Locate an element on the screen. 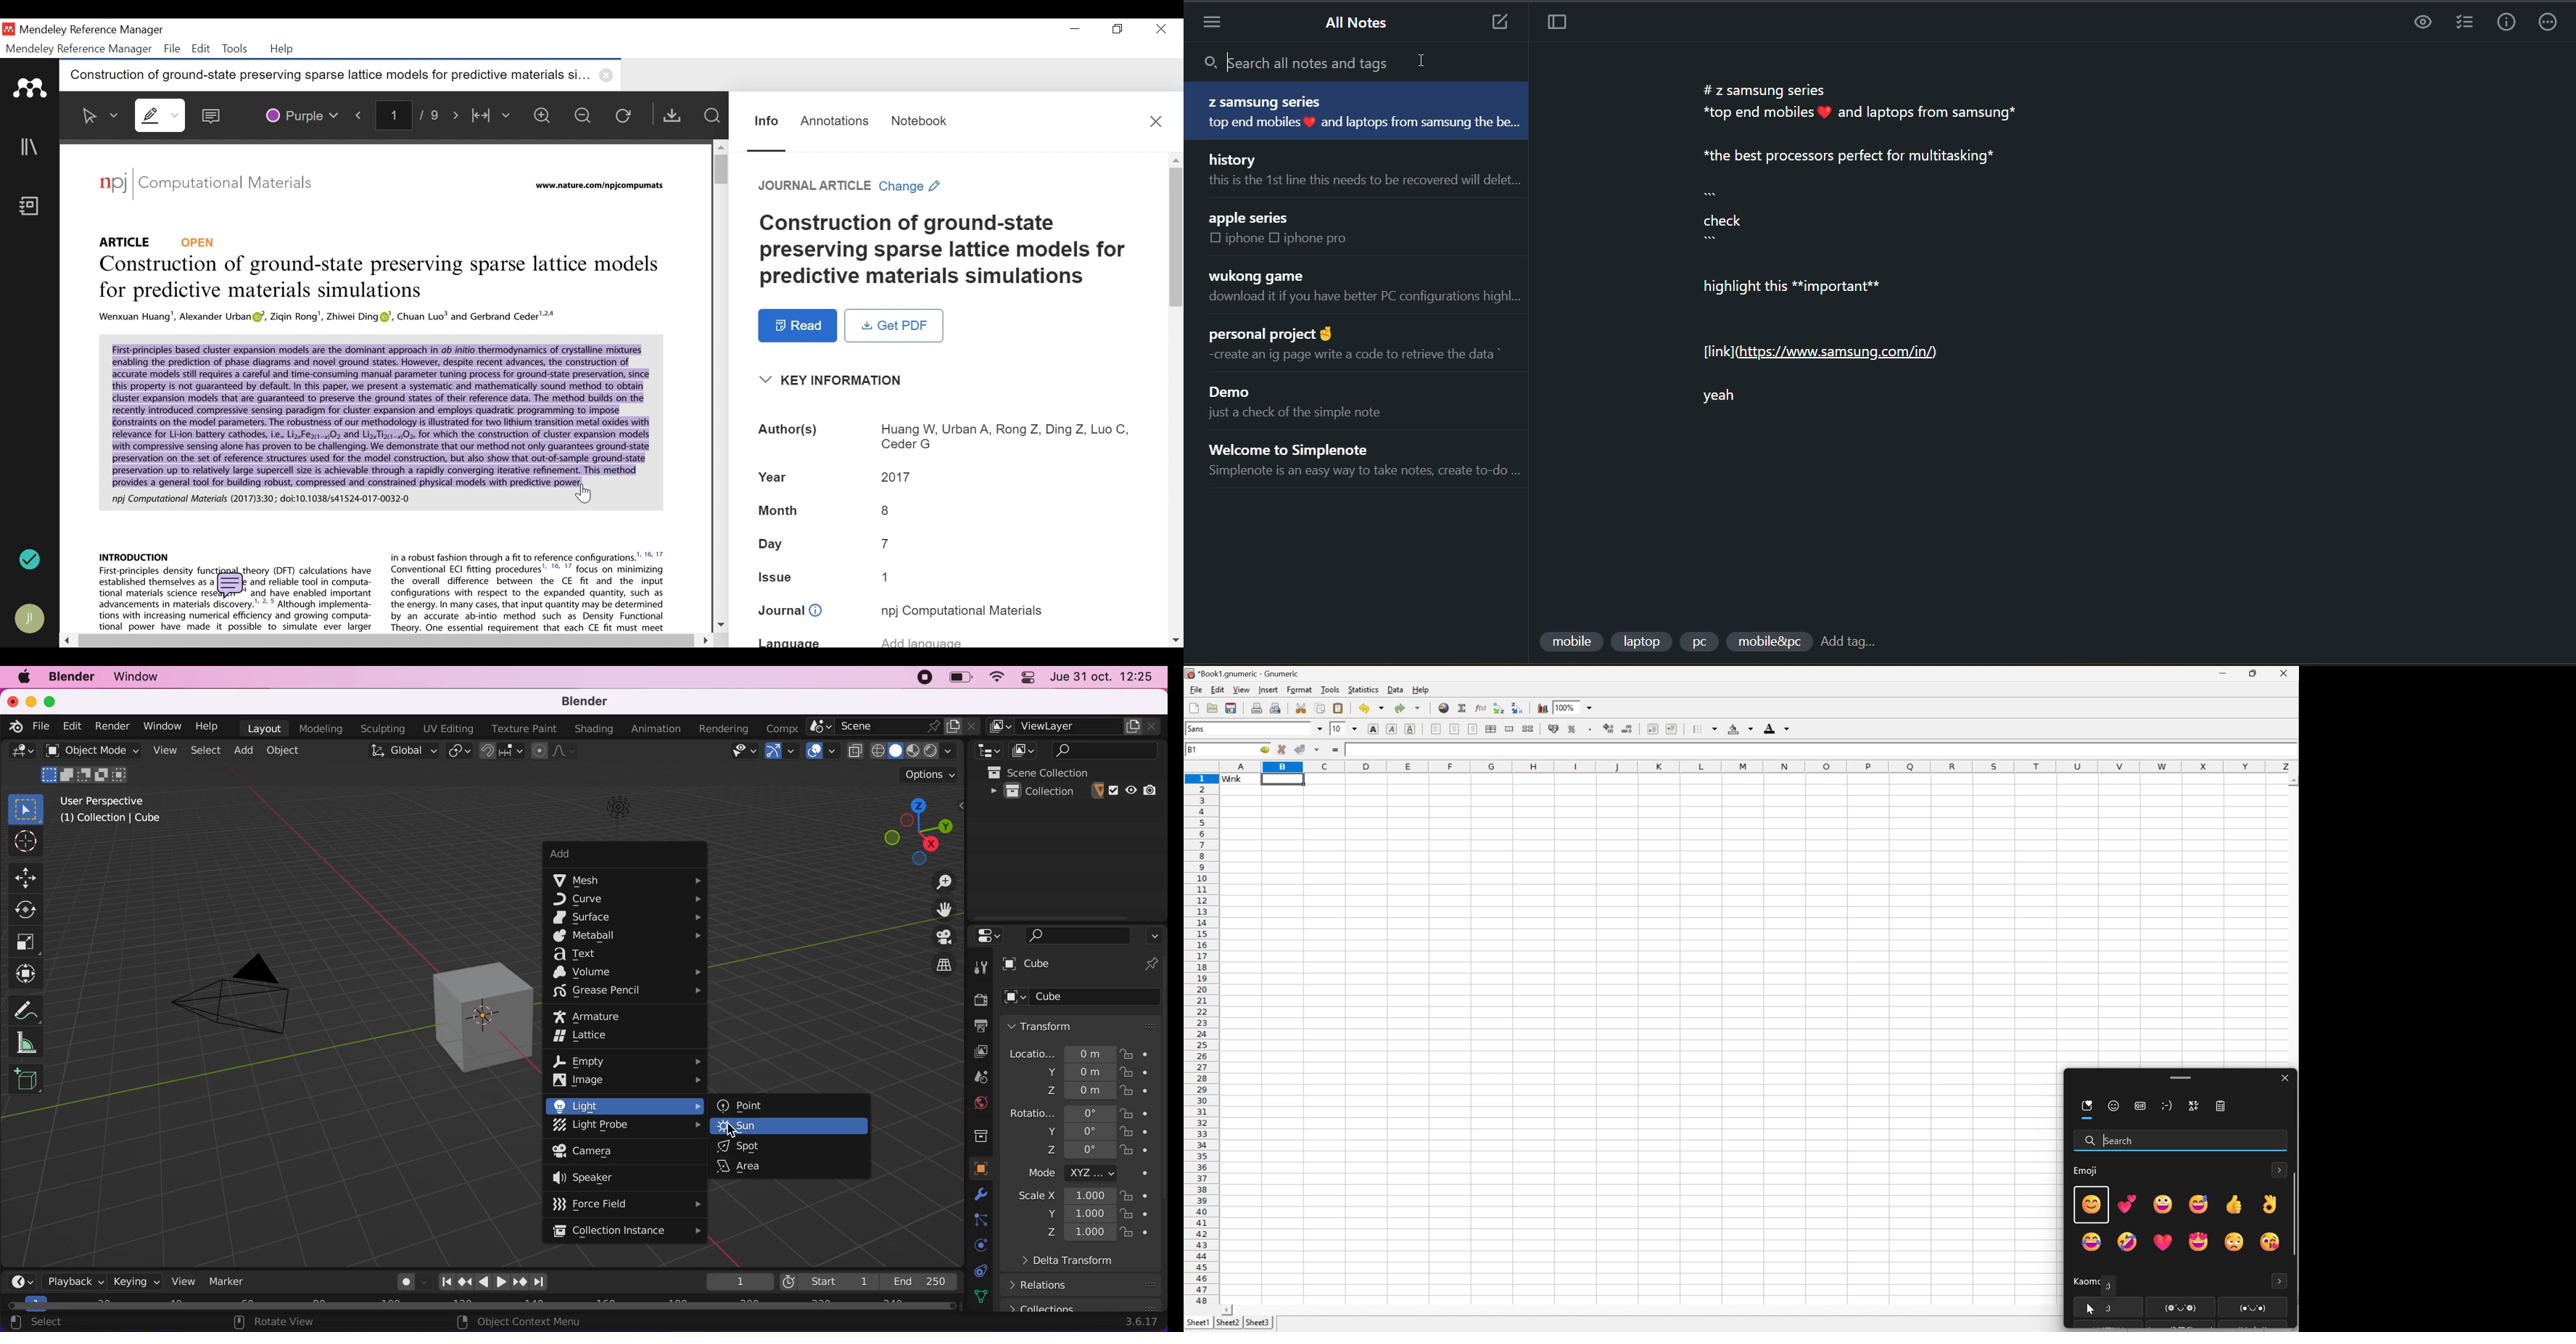  window is located at coordinates (142, 677).